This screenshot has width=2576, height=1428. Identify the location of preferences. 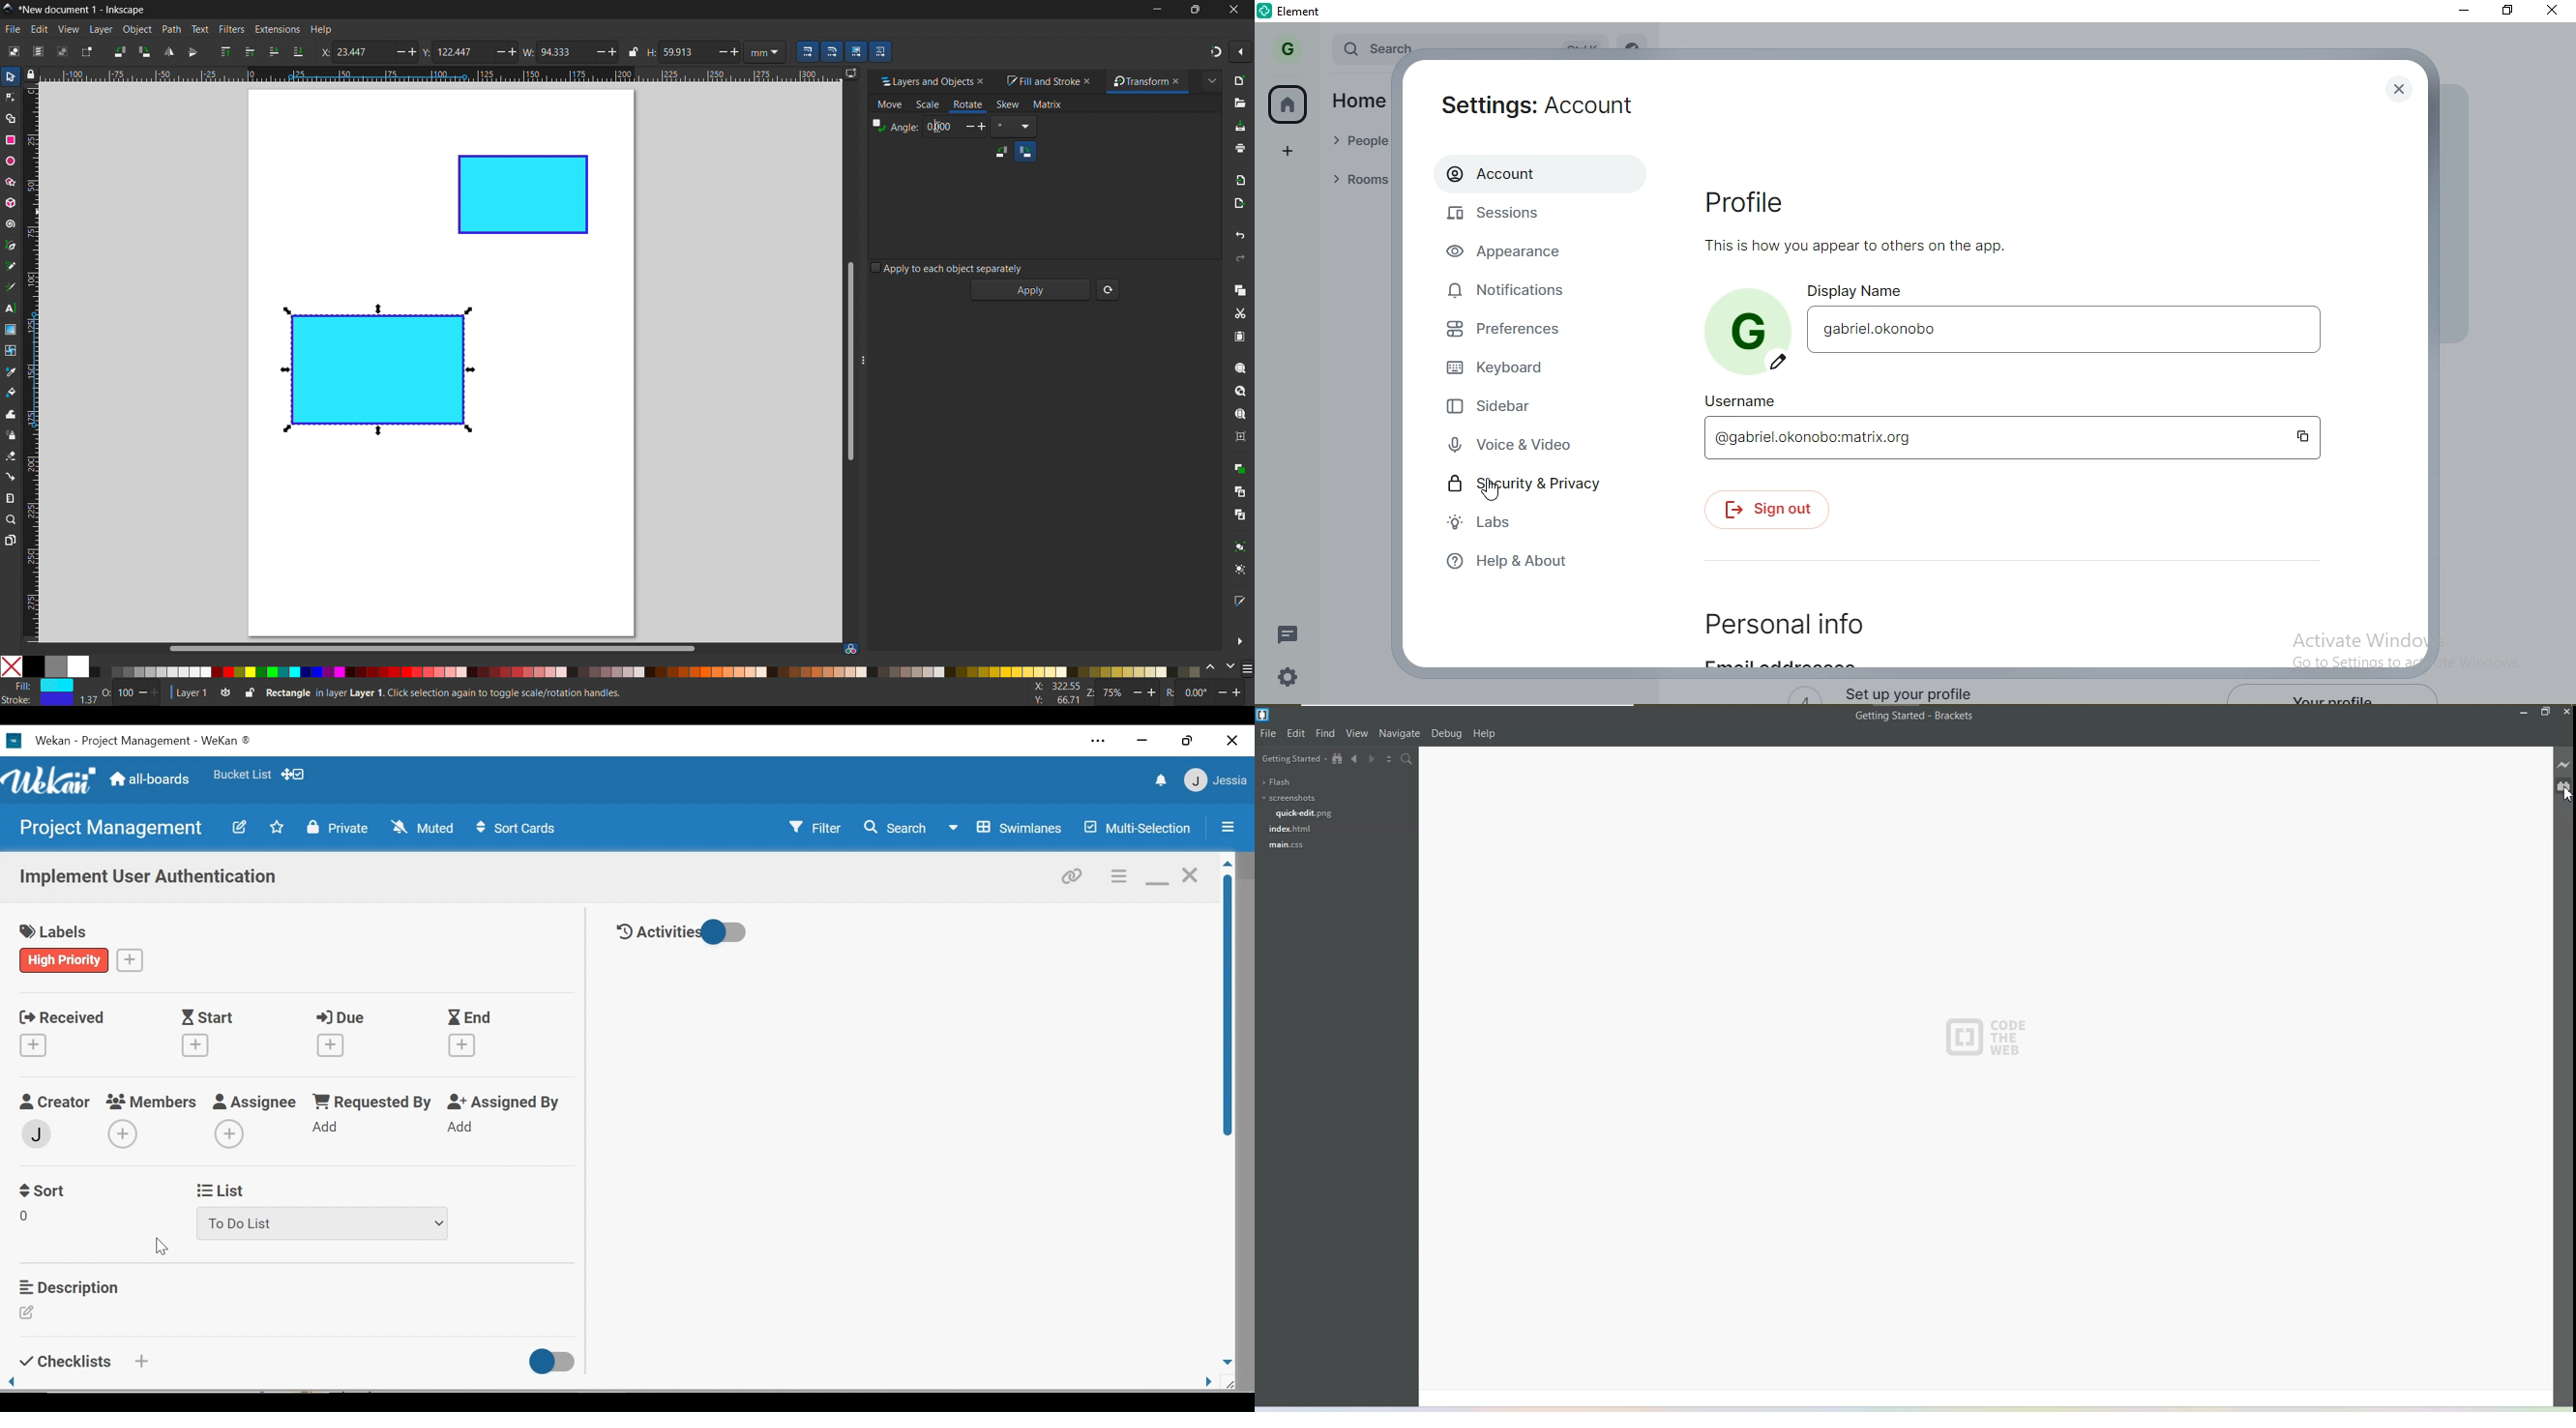
(1519, 332).